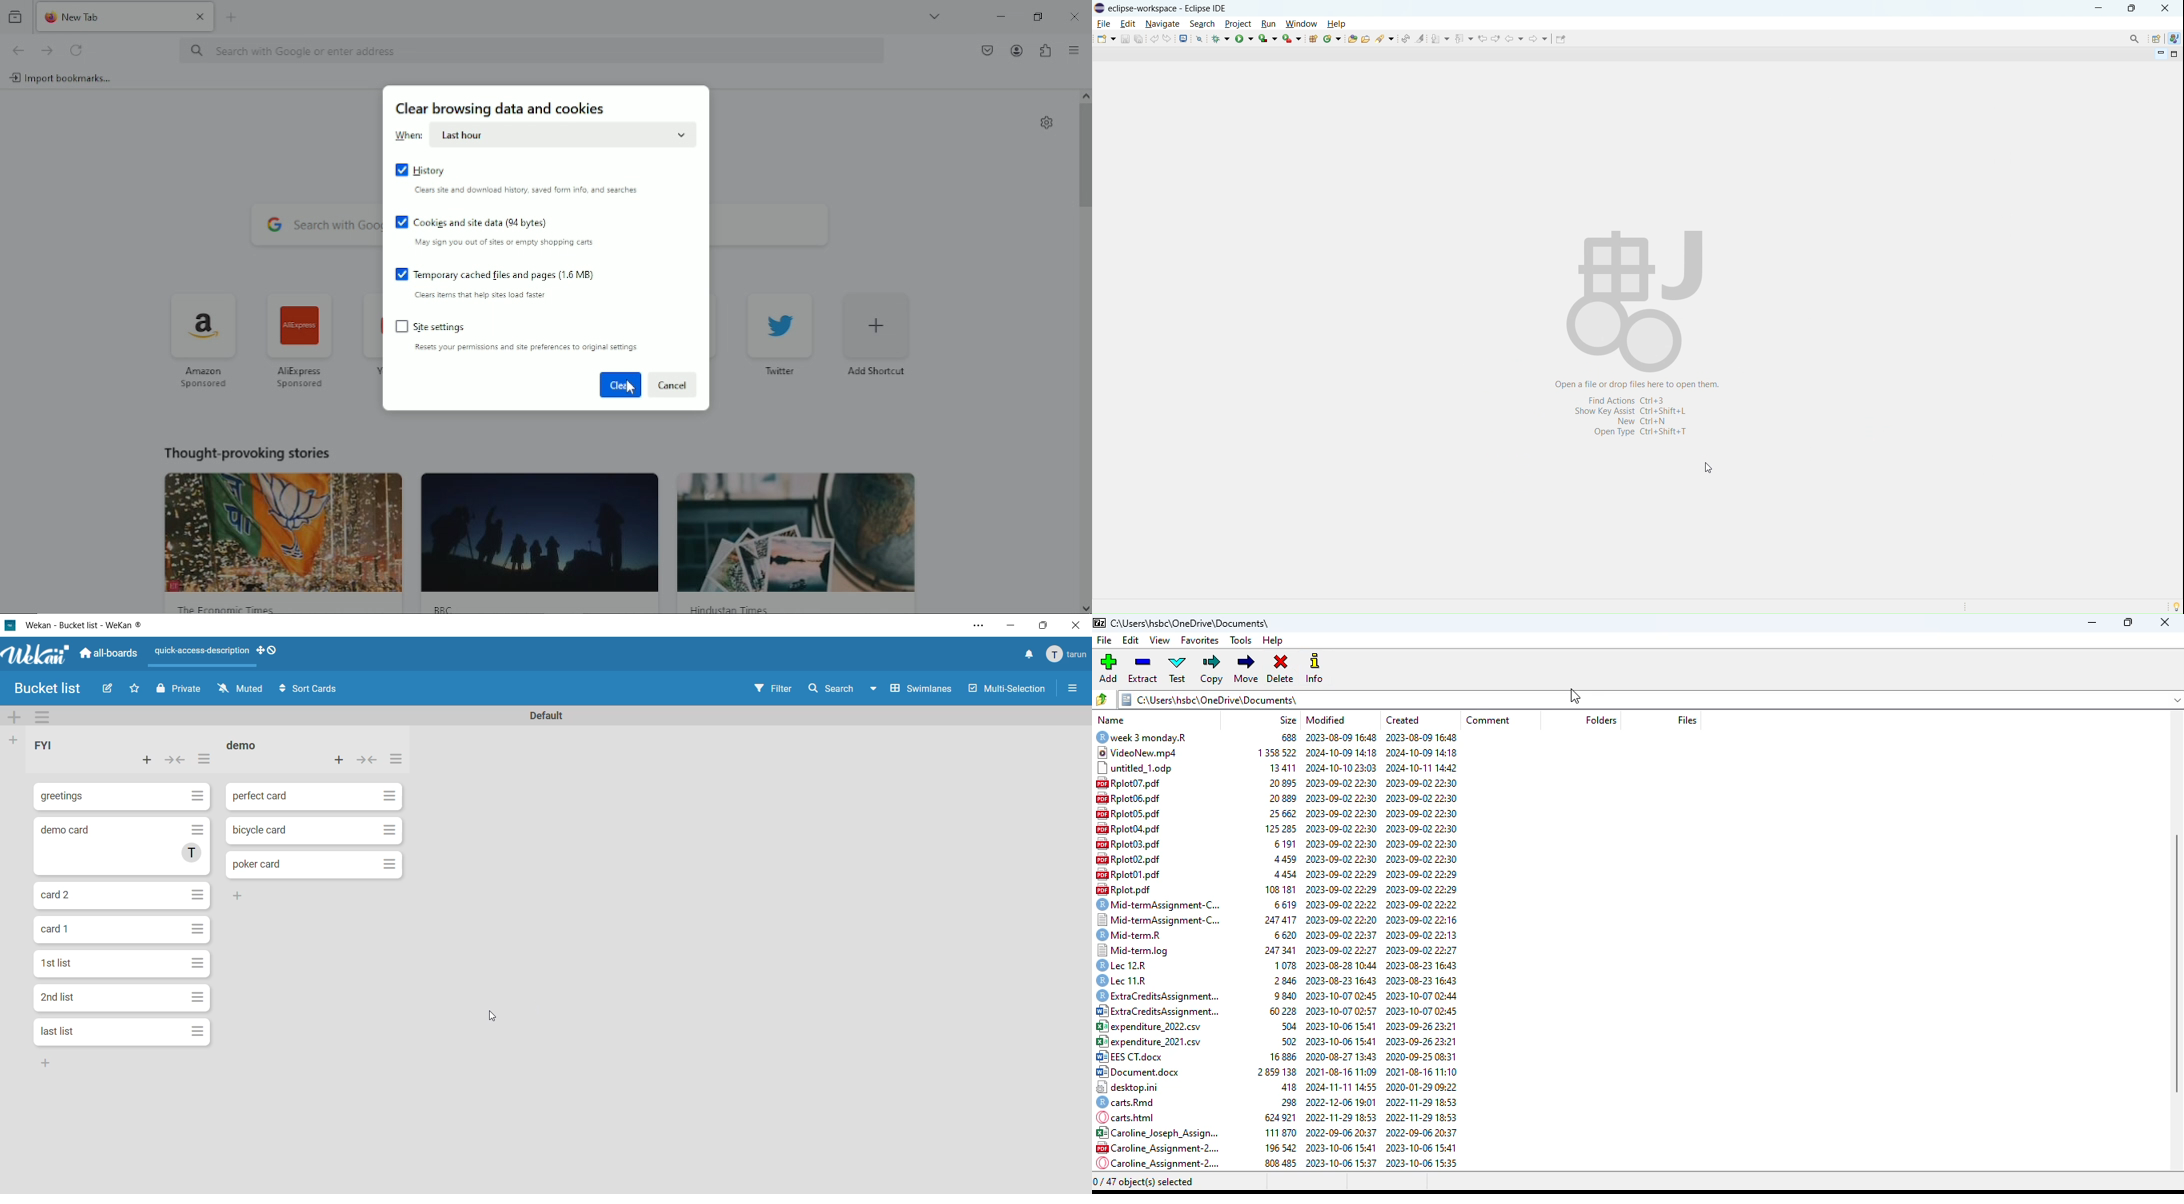  What do you see at coordinates (121, 963) in the screenshot?
I see `1st list` at bounding box center [121, 963].